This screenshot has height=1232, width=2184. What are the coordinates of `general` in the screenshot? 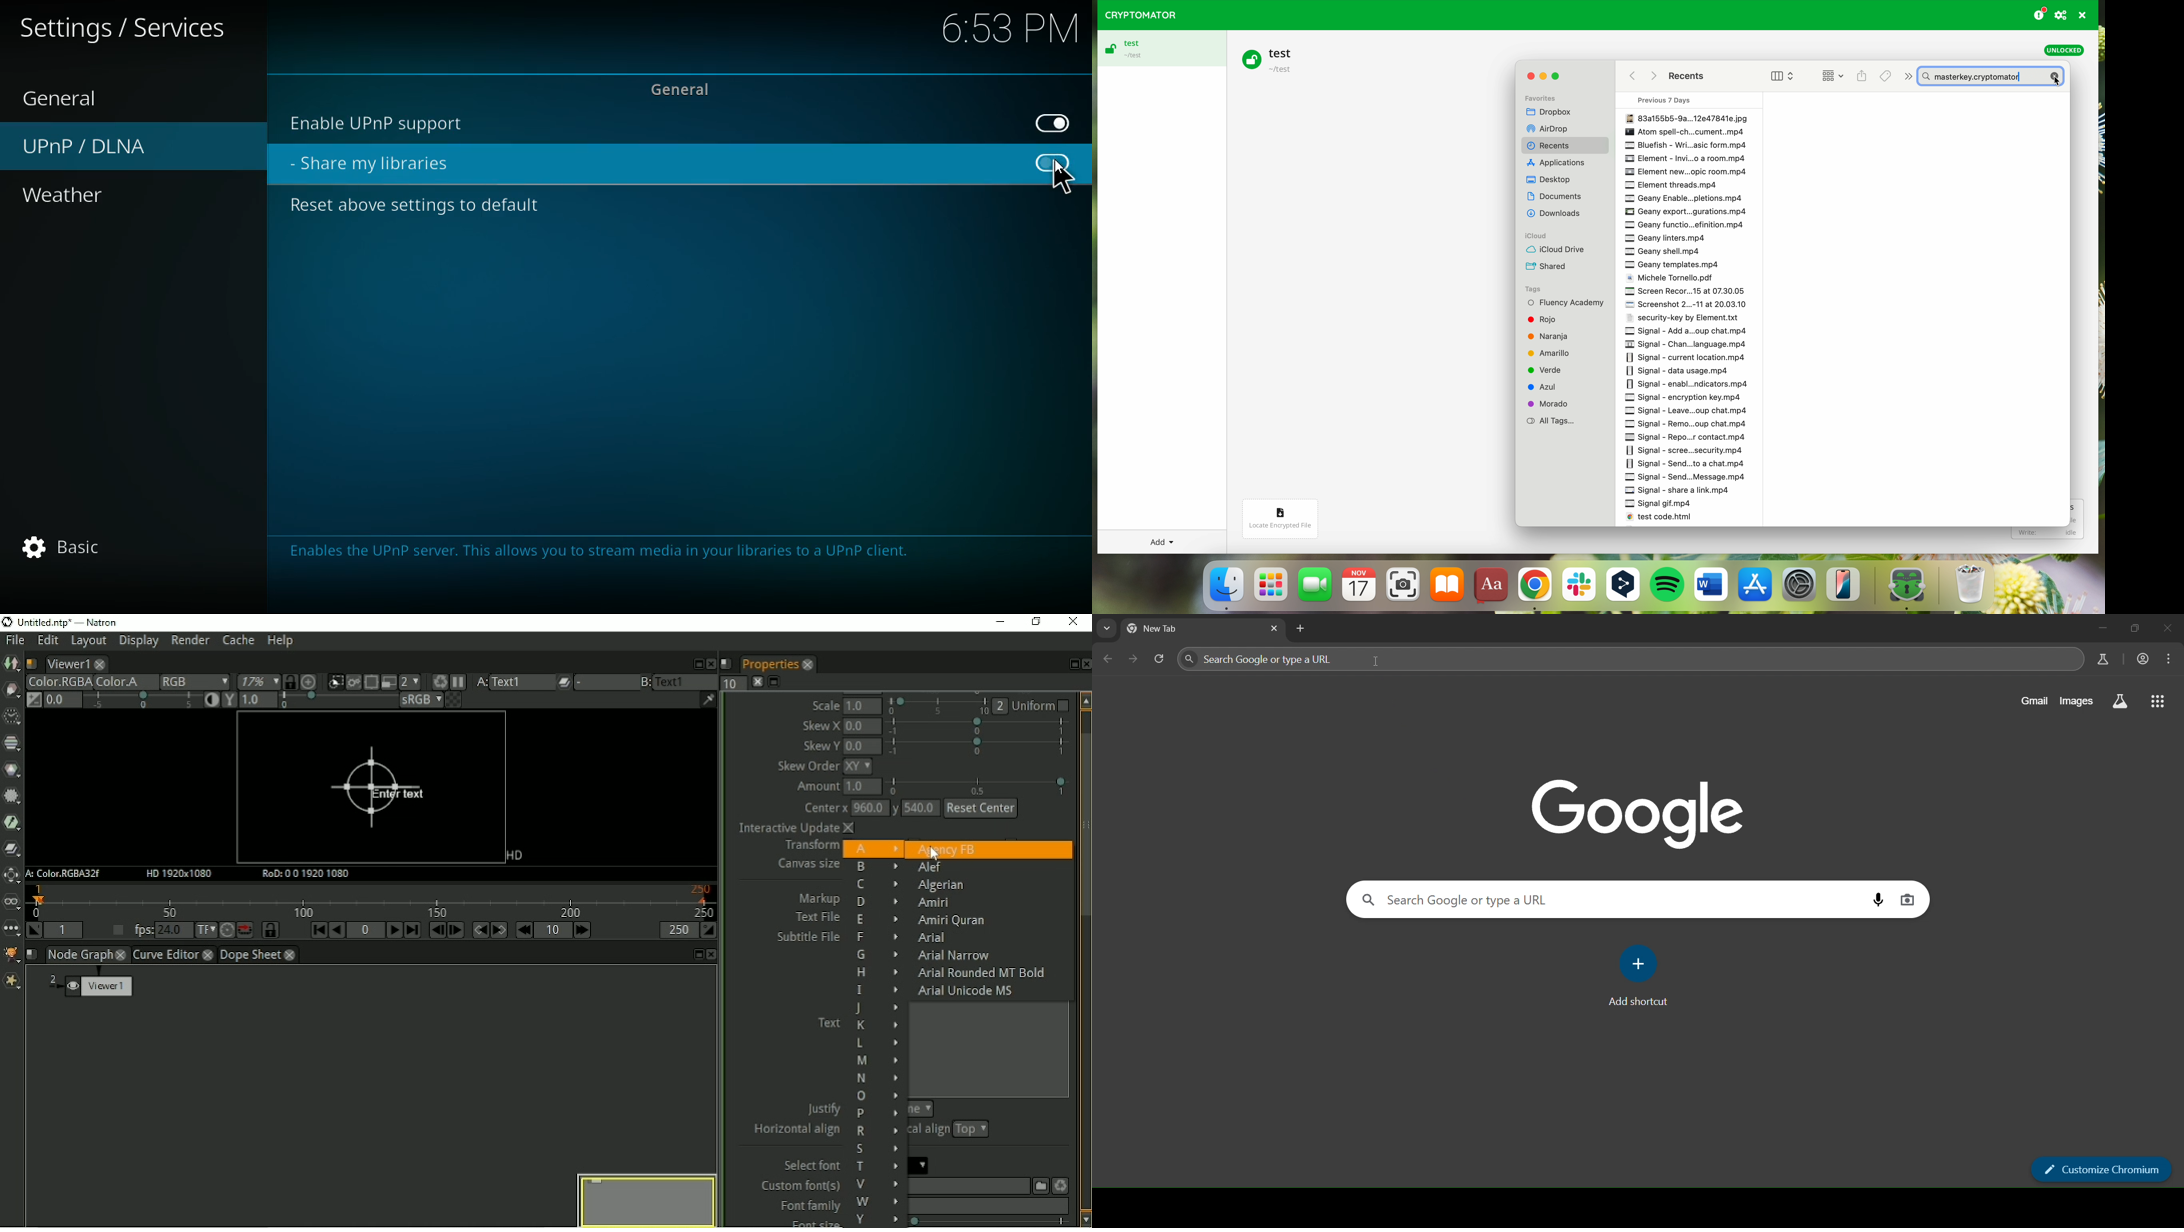 It's located at (70, 94).